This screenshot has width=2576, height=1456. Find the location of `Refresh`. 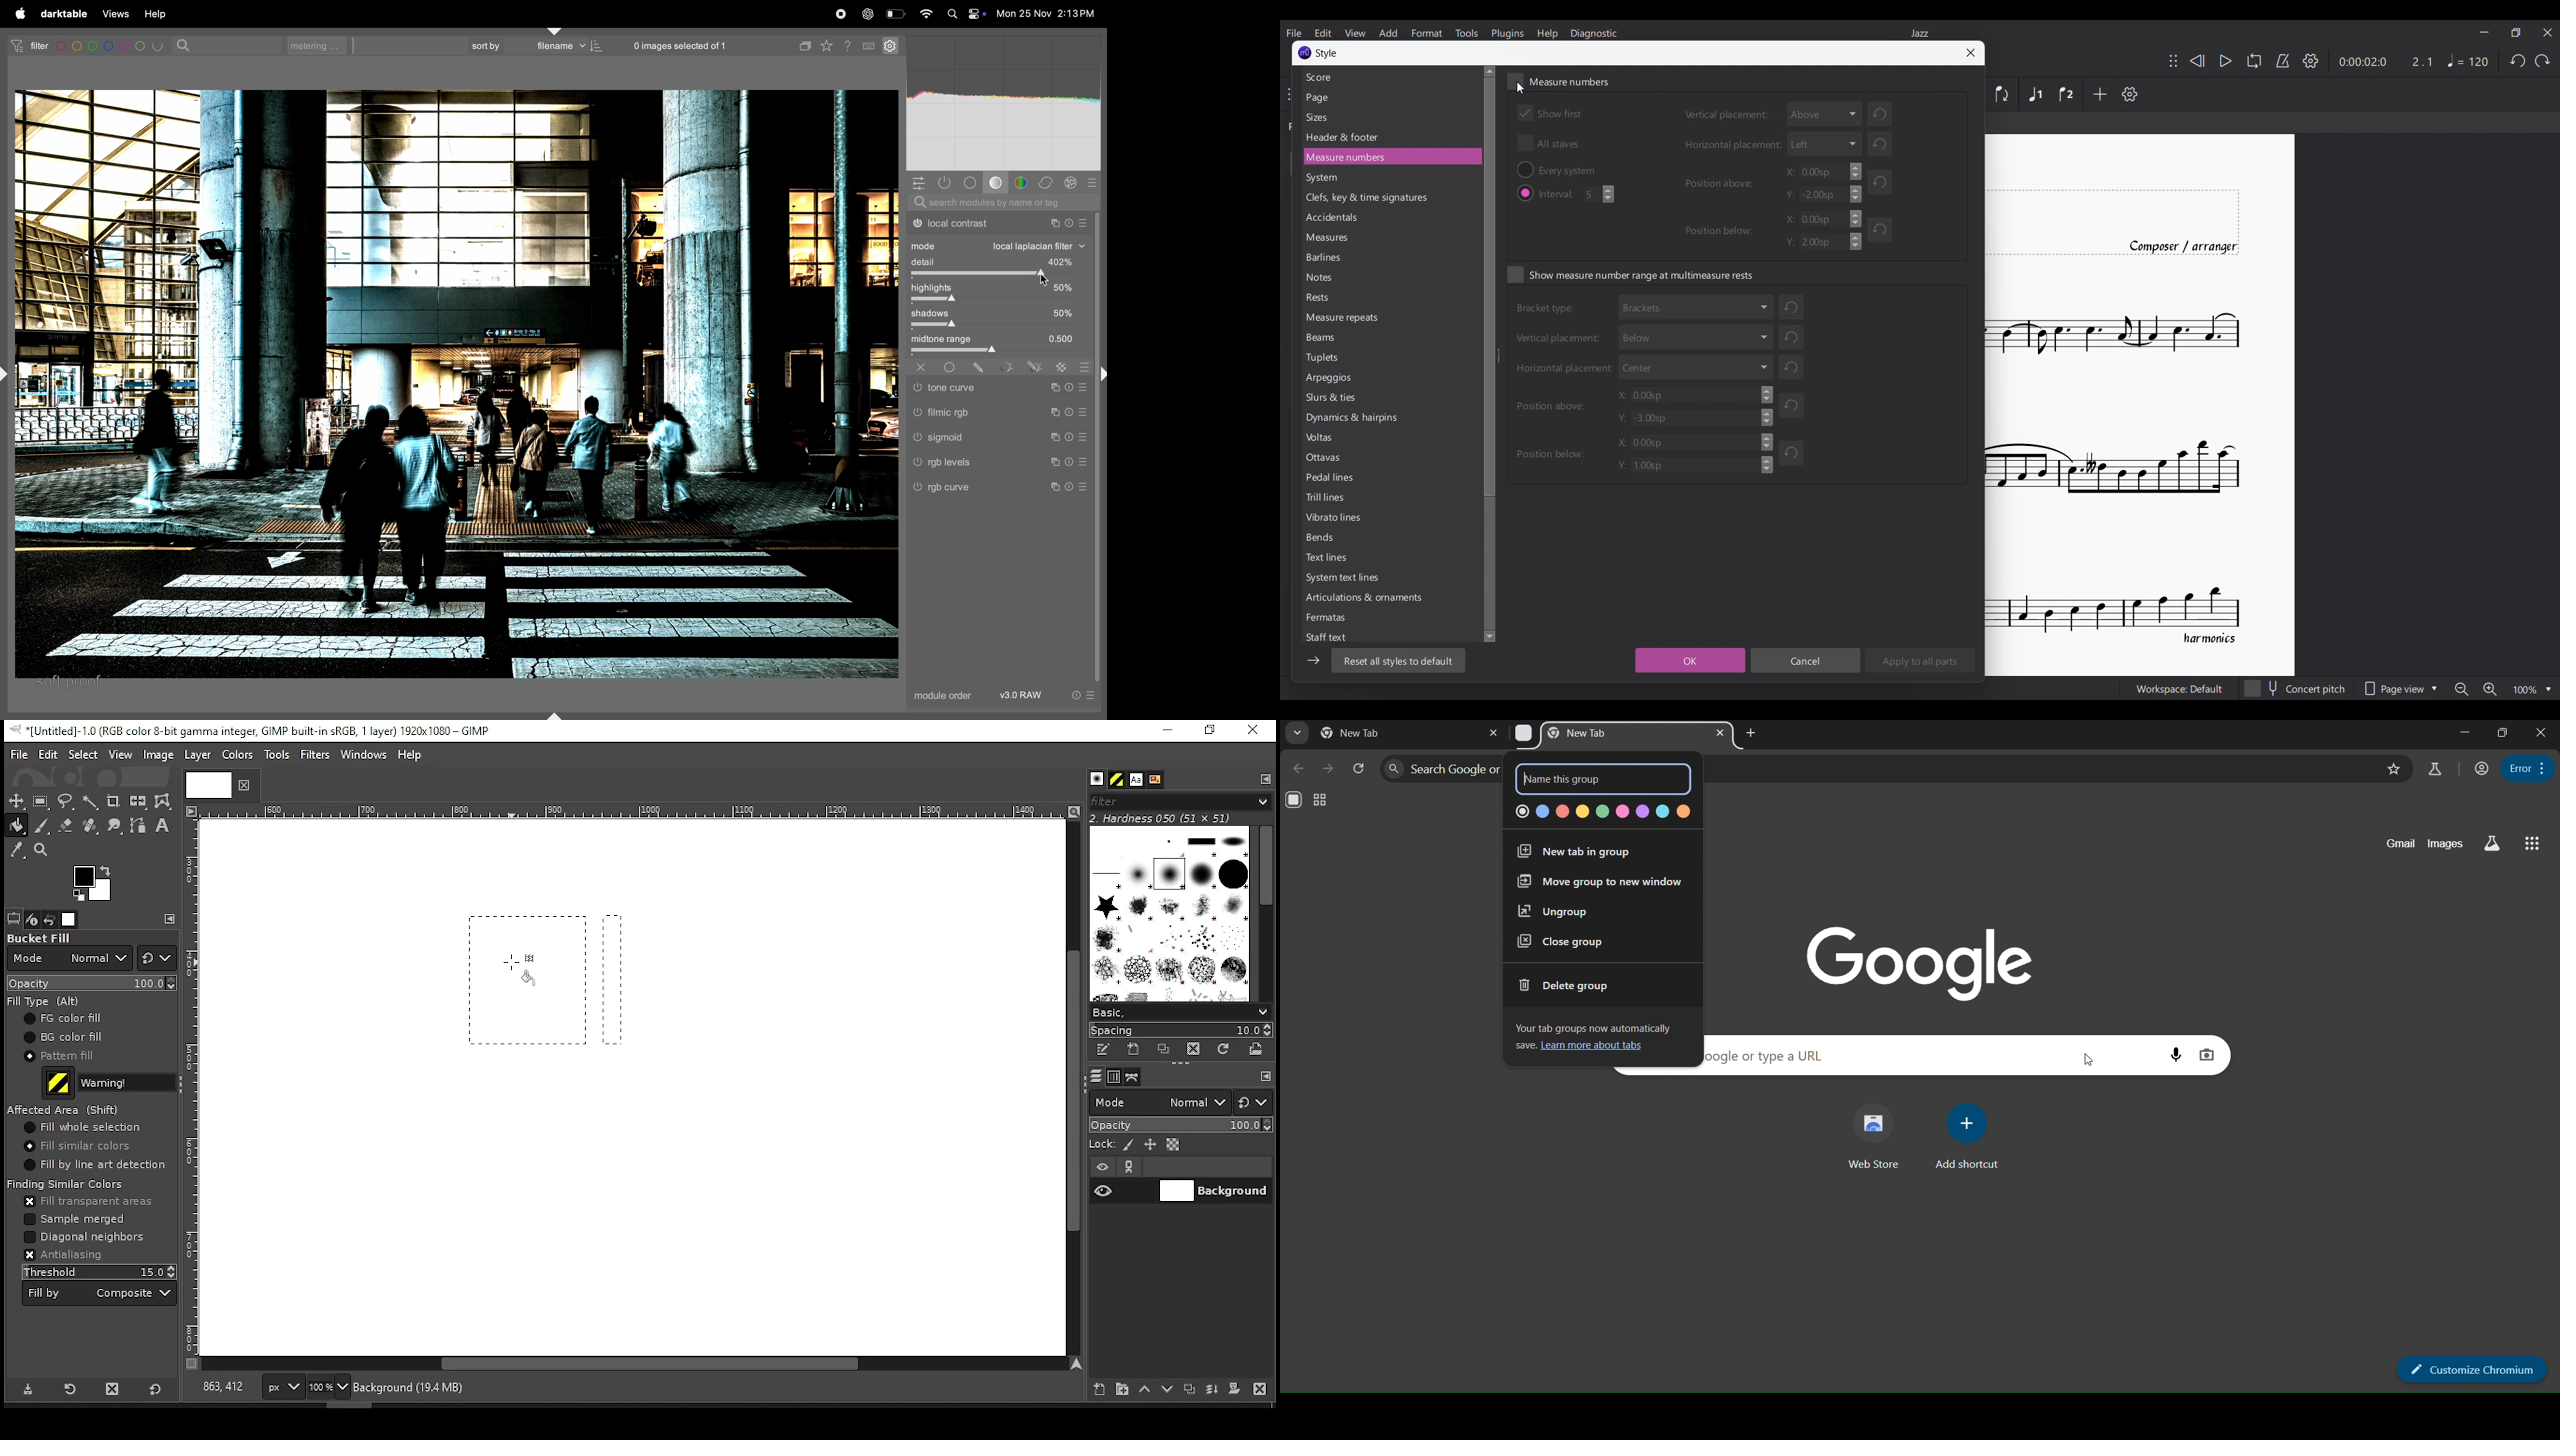

Refresh is located at coordinates (1883, 233).